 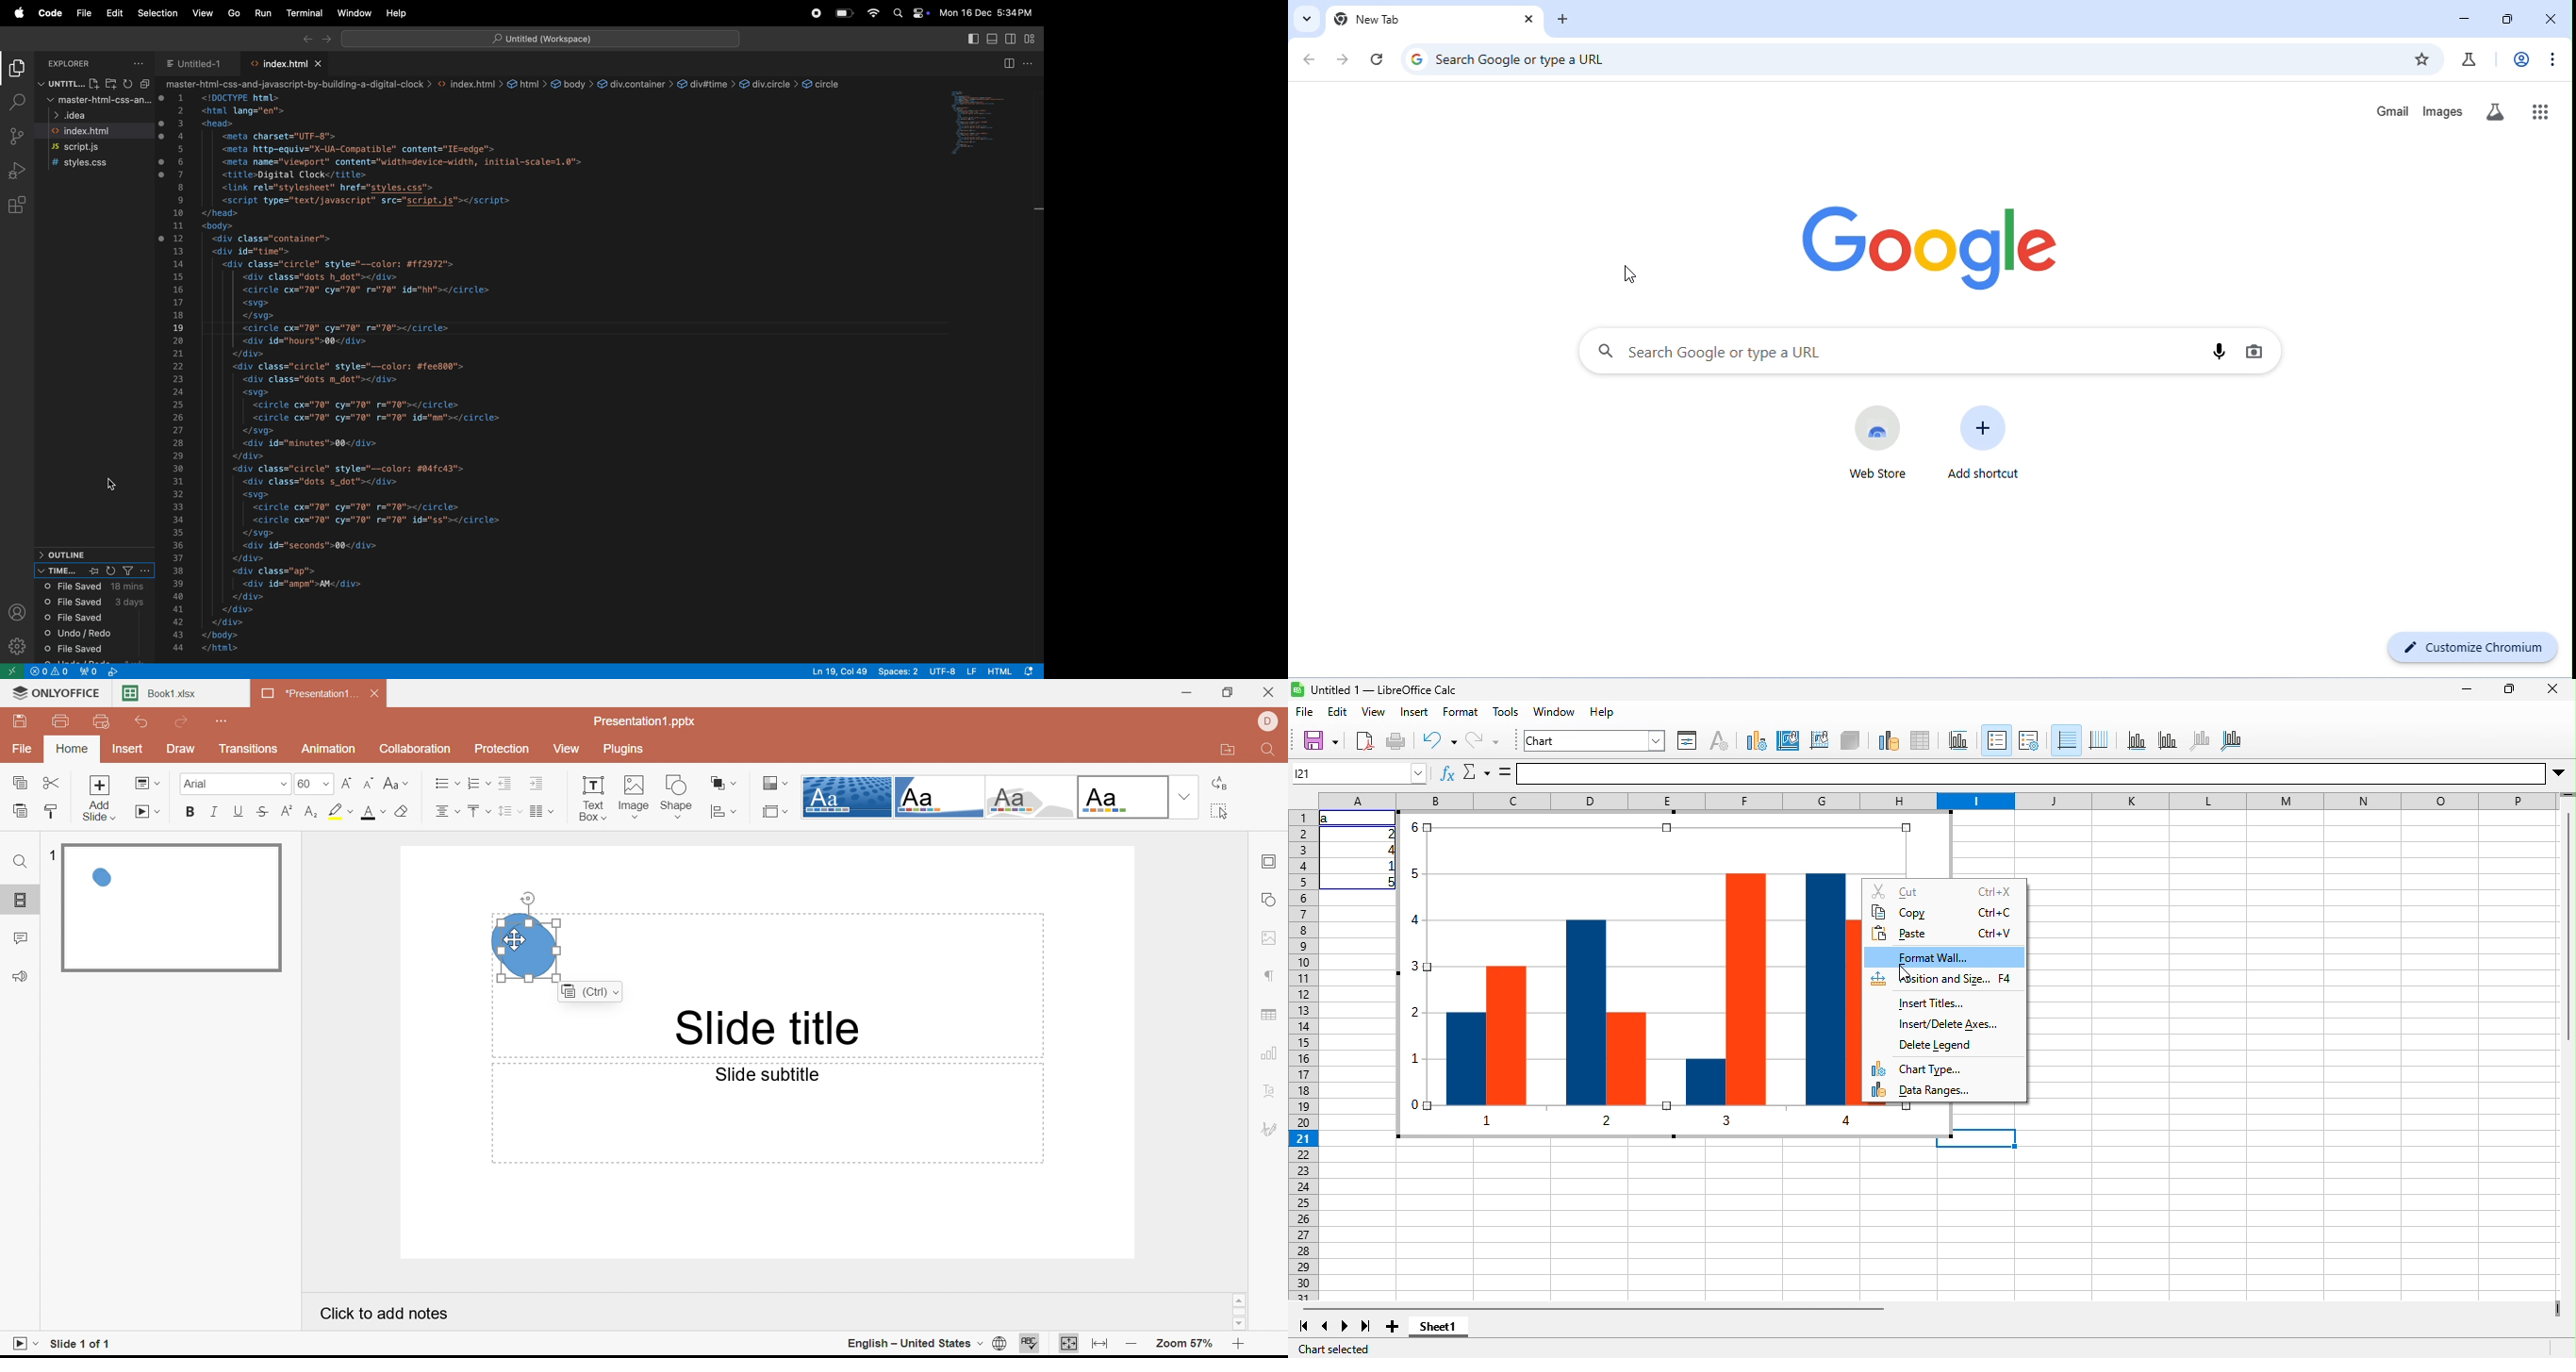 I want to click on Corner, so click(x=938, y=800).